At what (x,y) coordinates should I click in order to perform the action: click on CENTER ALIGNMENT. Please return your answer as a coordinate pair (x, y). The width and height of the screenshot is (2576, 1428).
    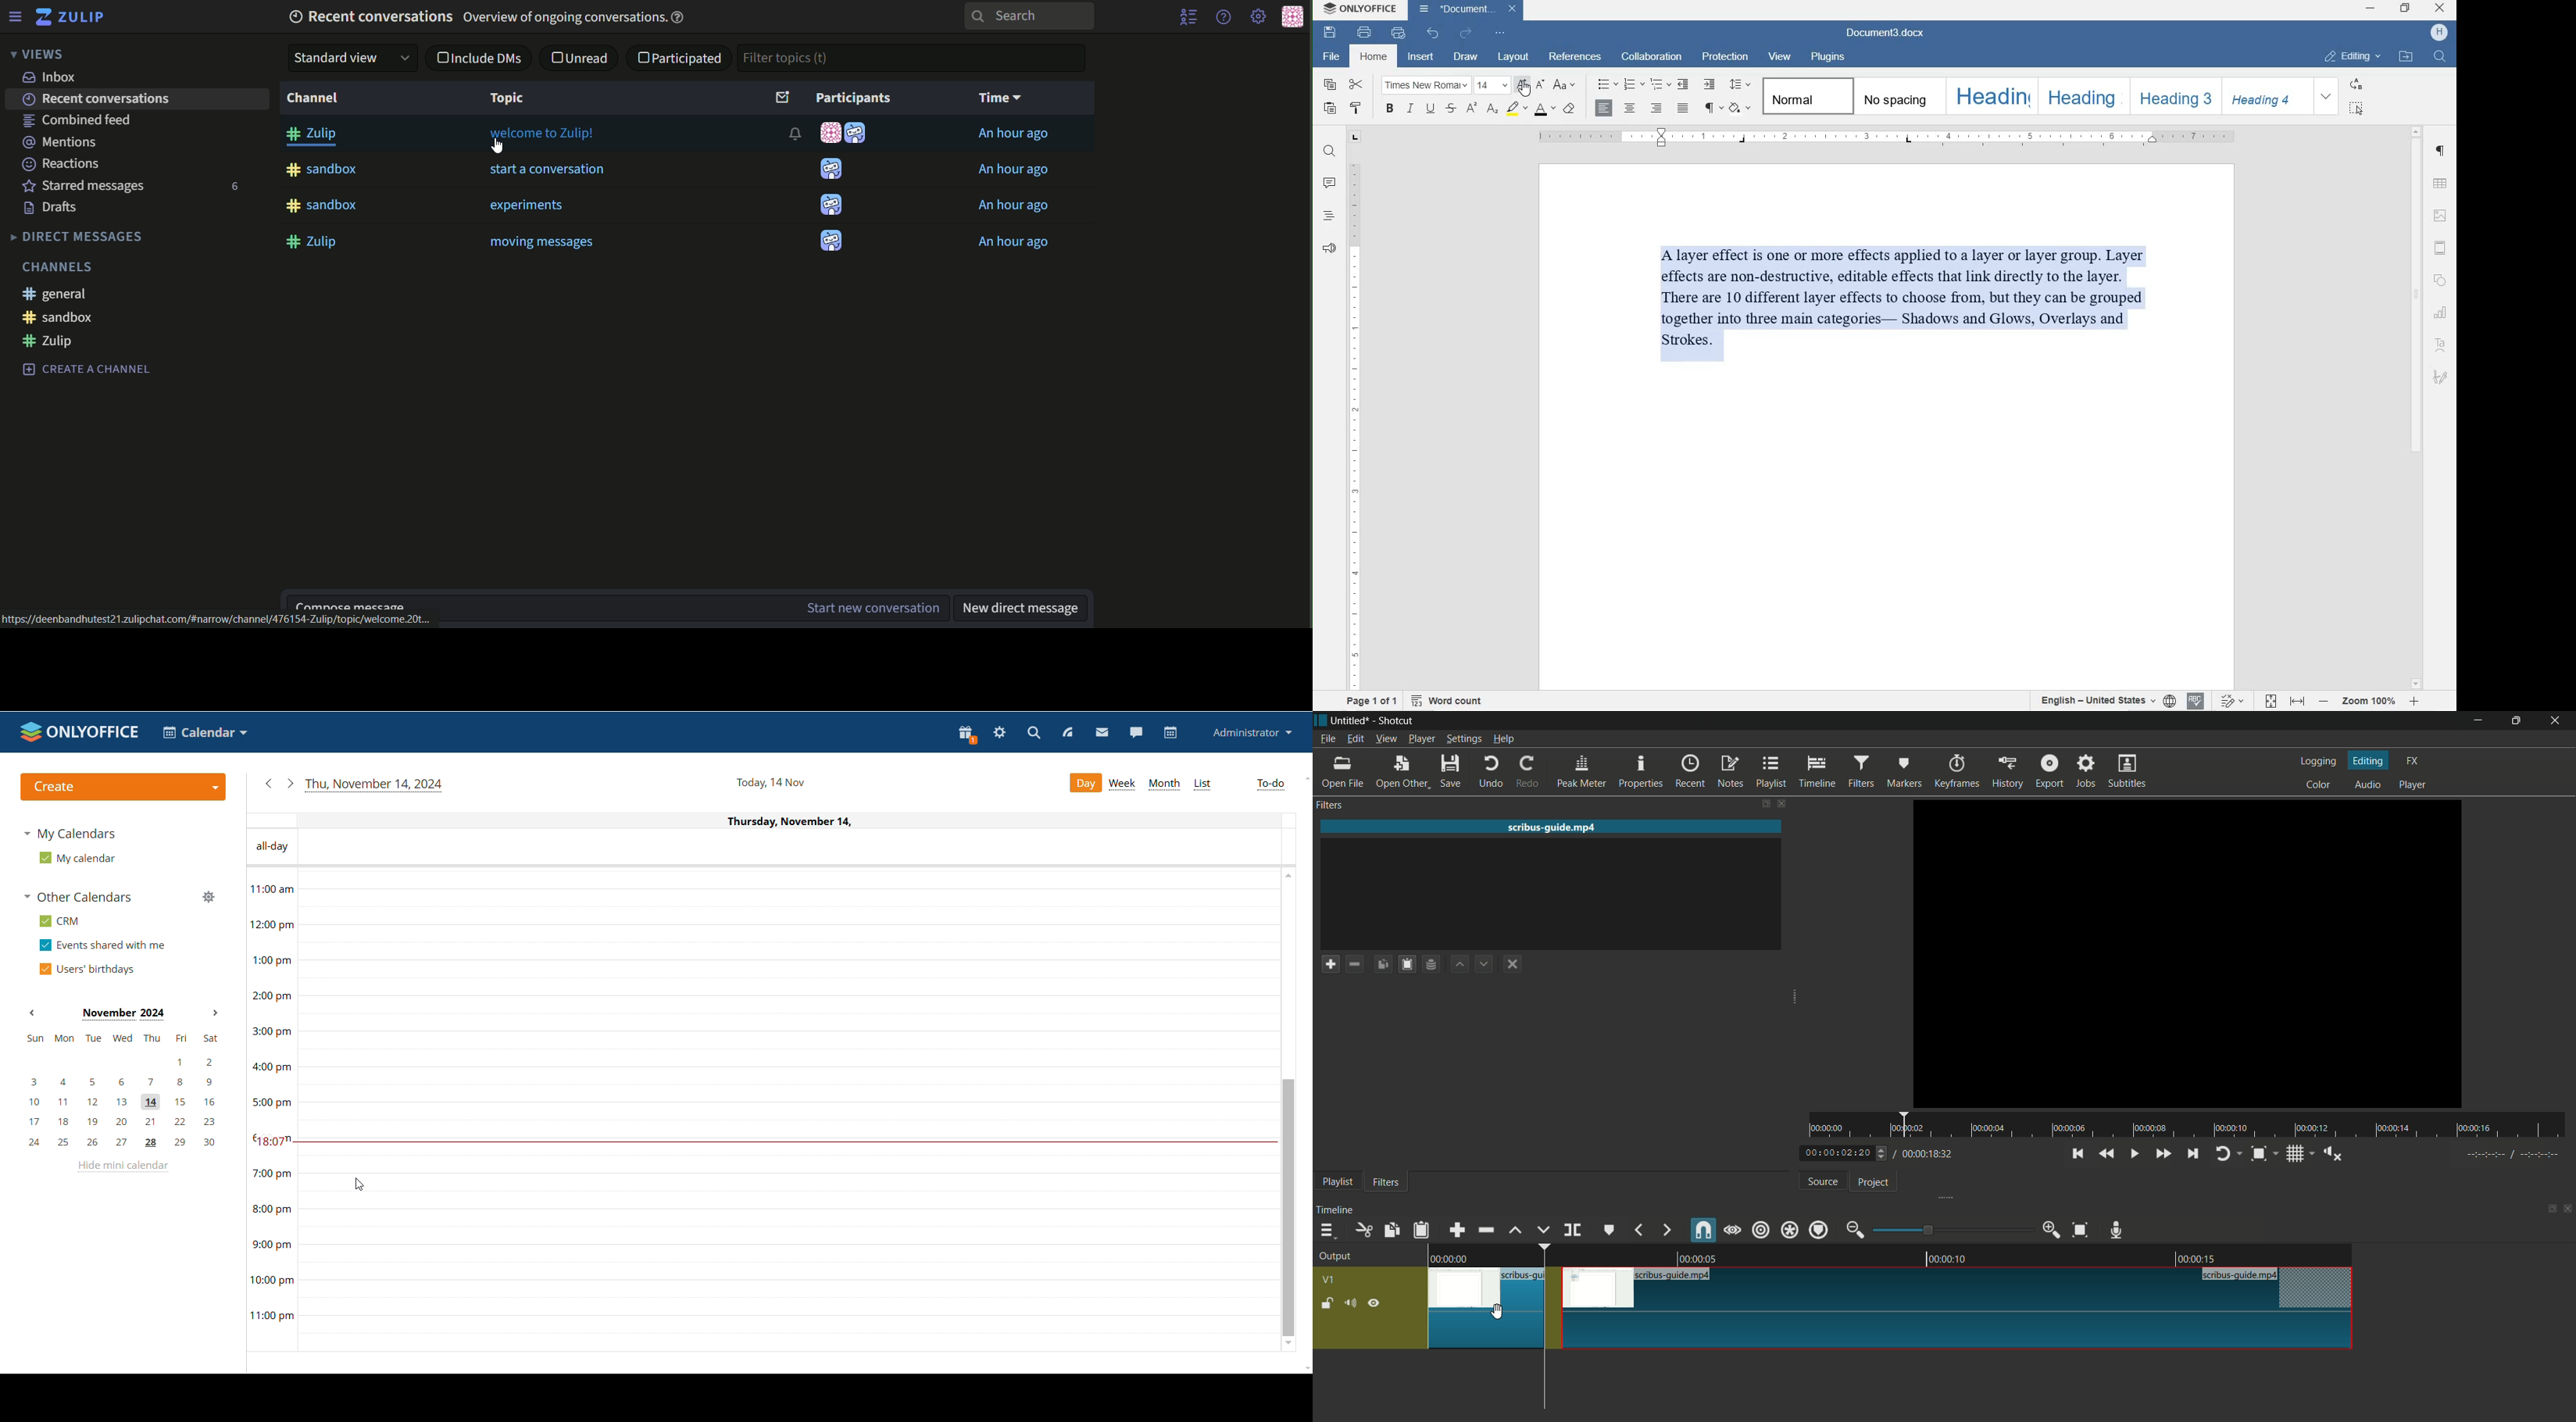
    Looking at the image, I should click on (1631, 110).